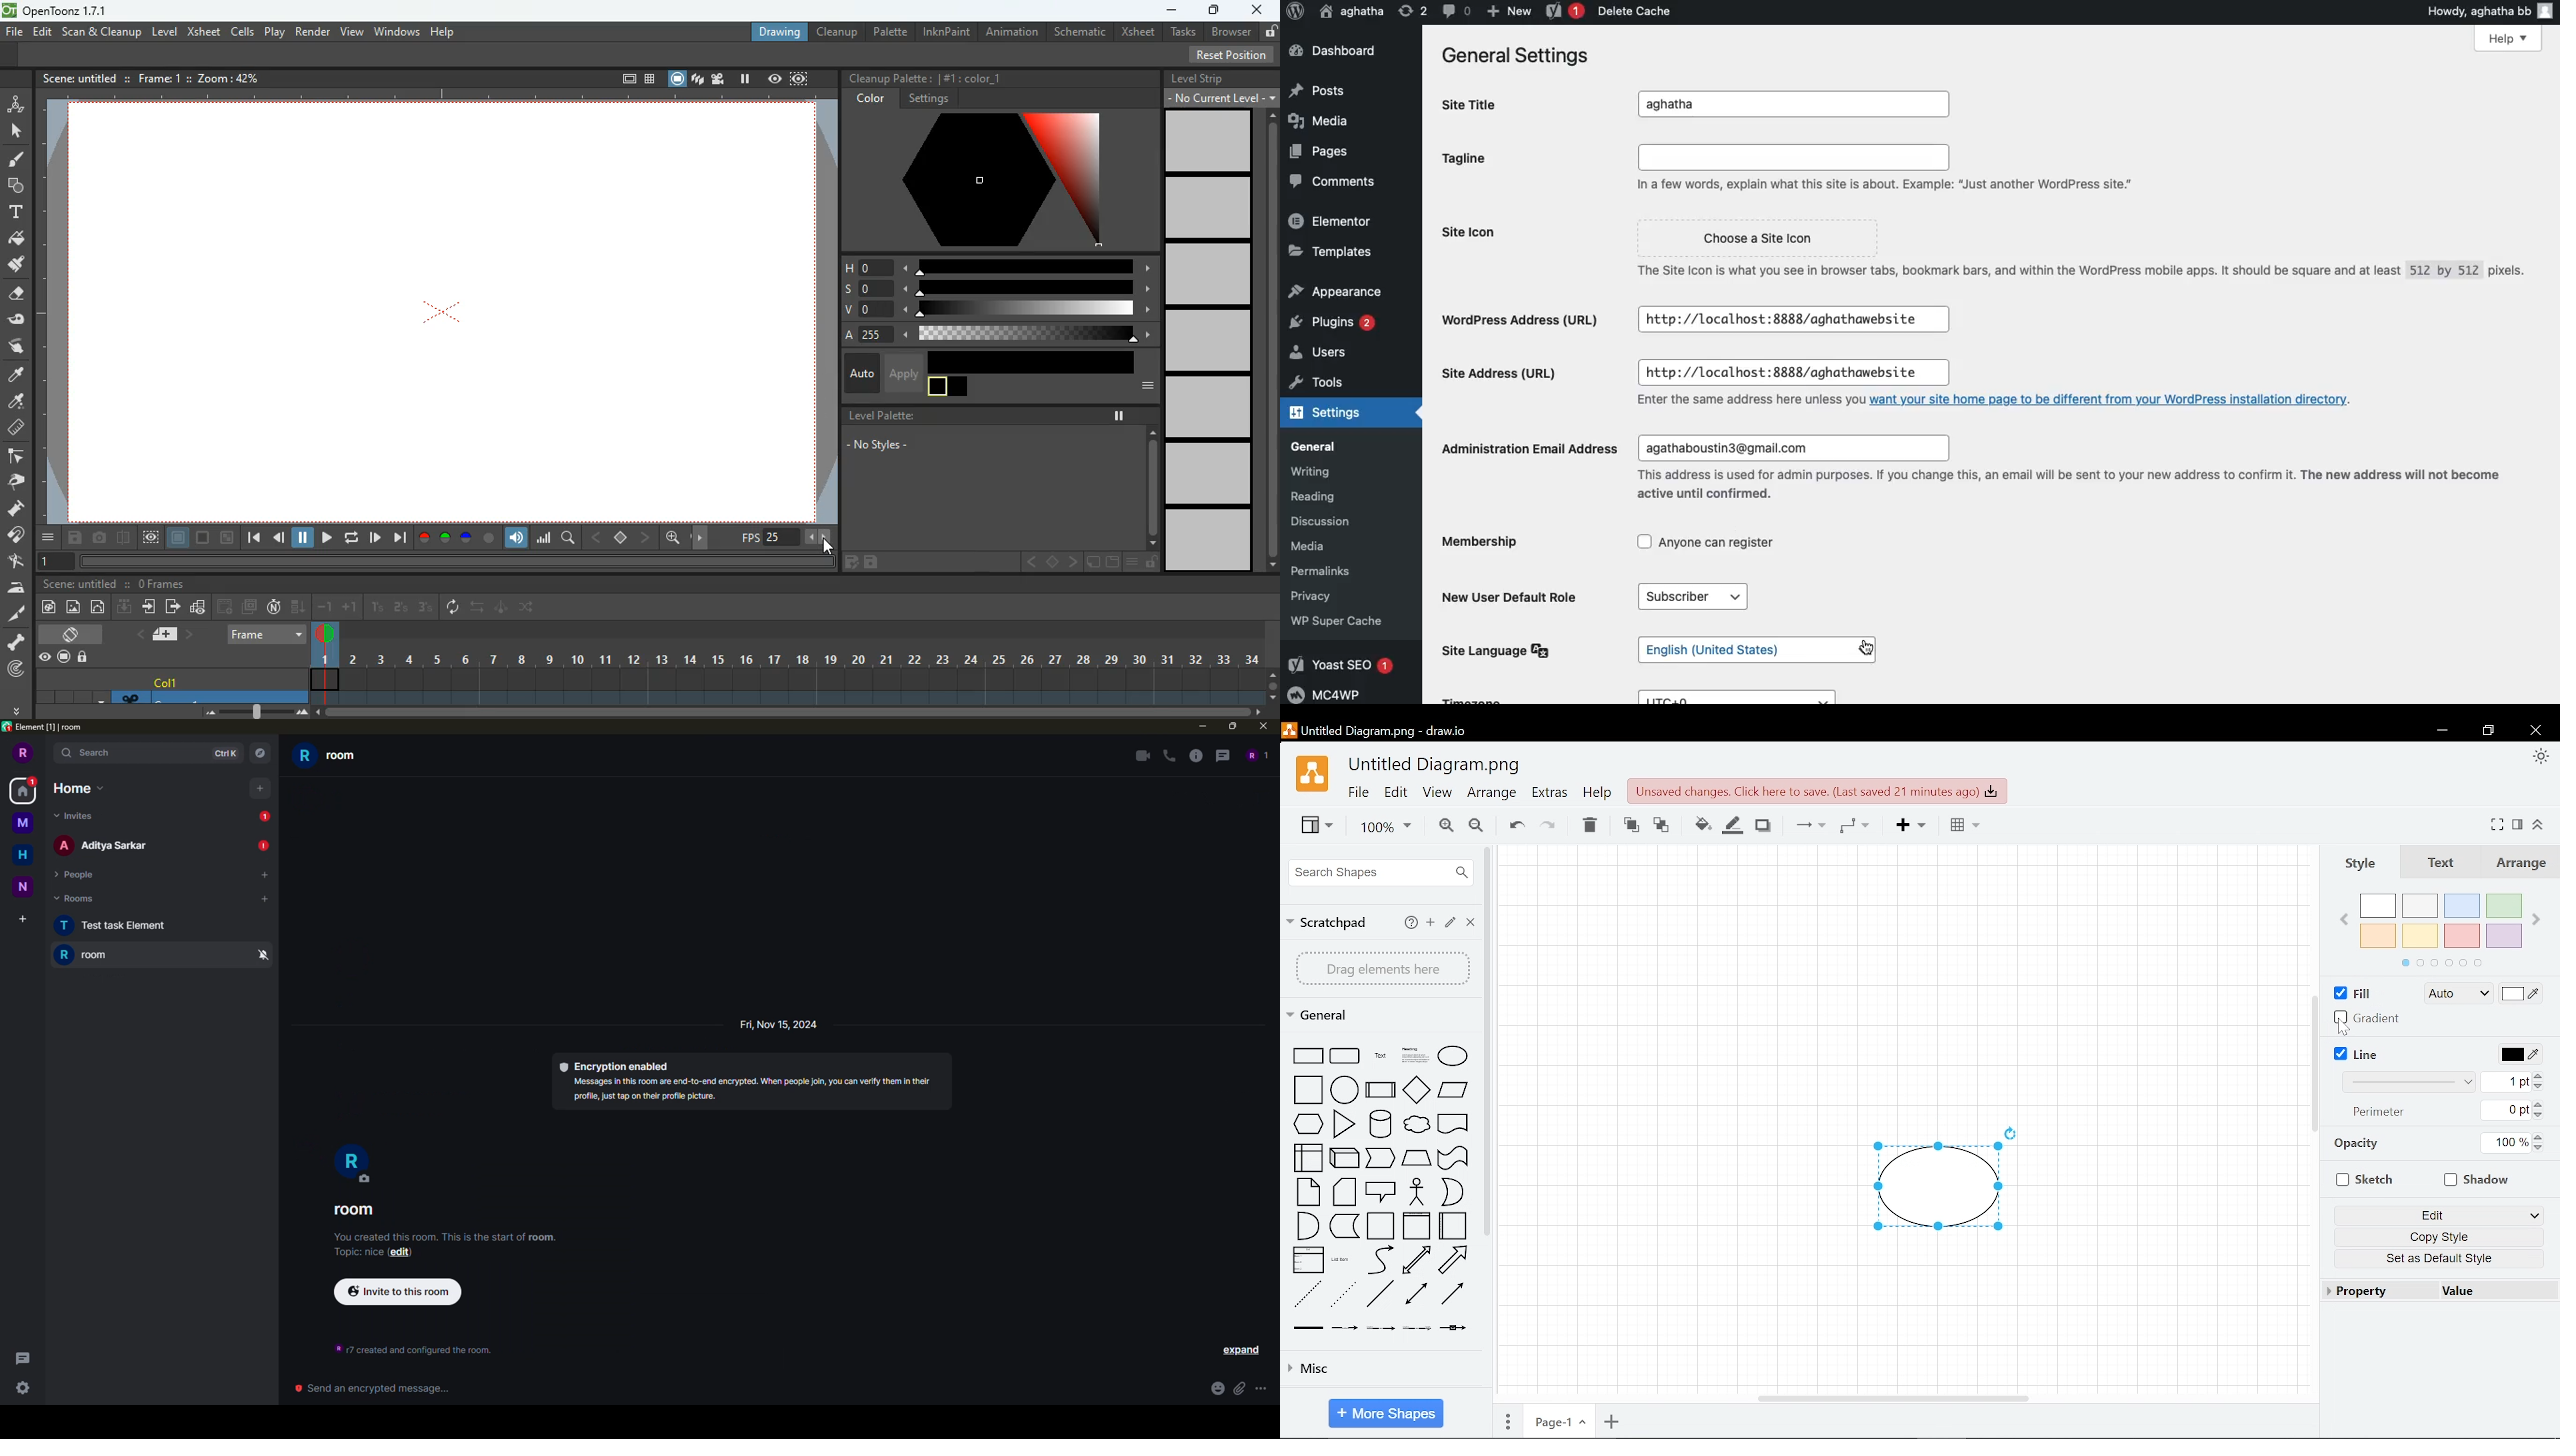 The height and width of the screenshot is (1456, 2576). Describe the element at coordinates (2454, 963) in the screenshot. I see `Color palette navigation` at that location.